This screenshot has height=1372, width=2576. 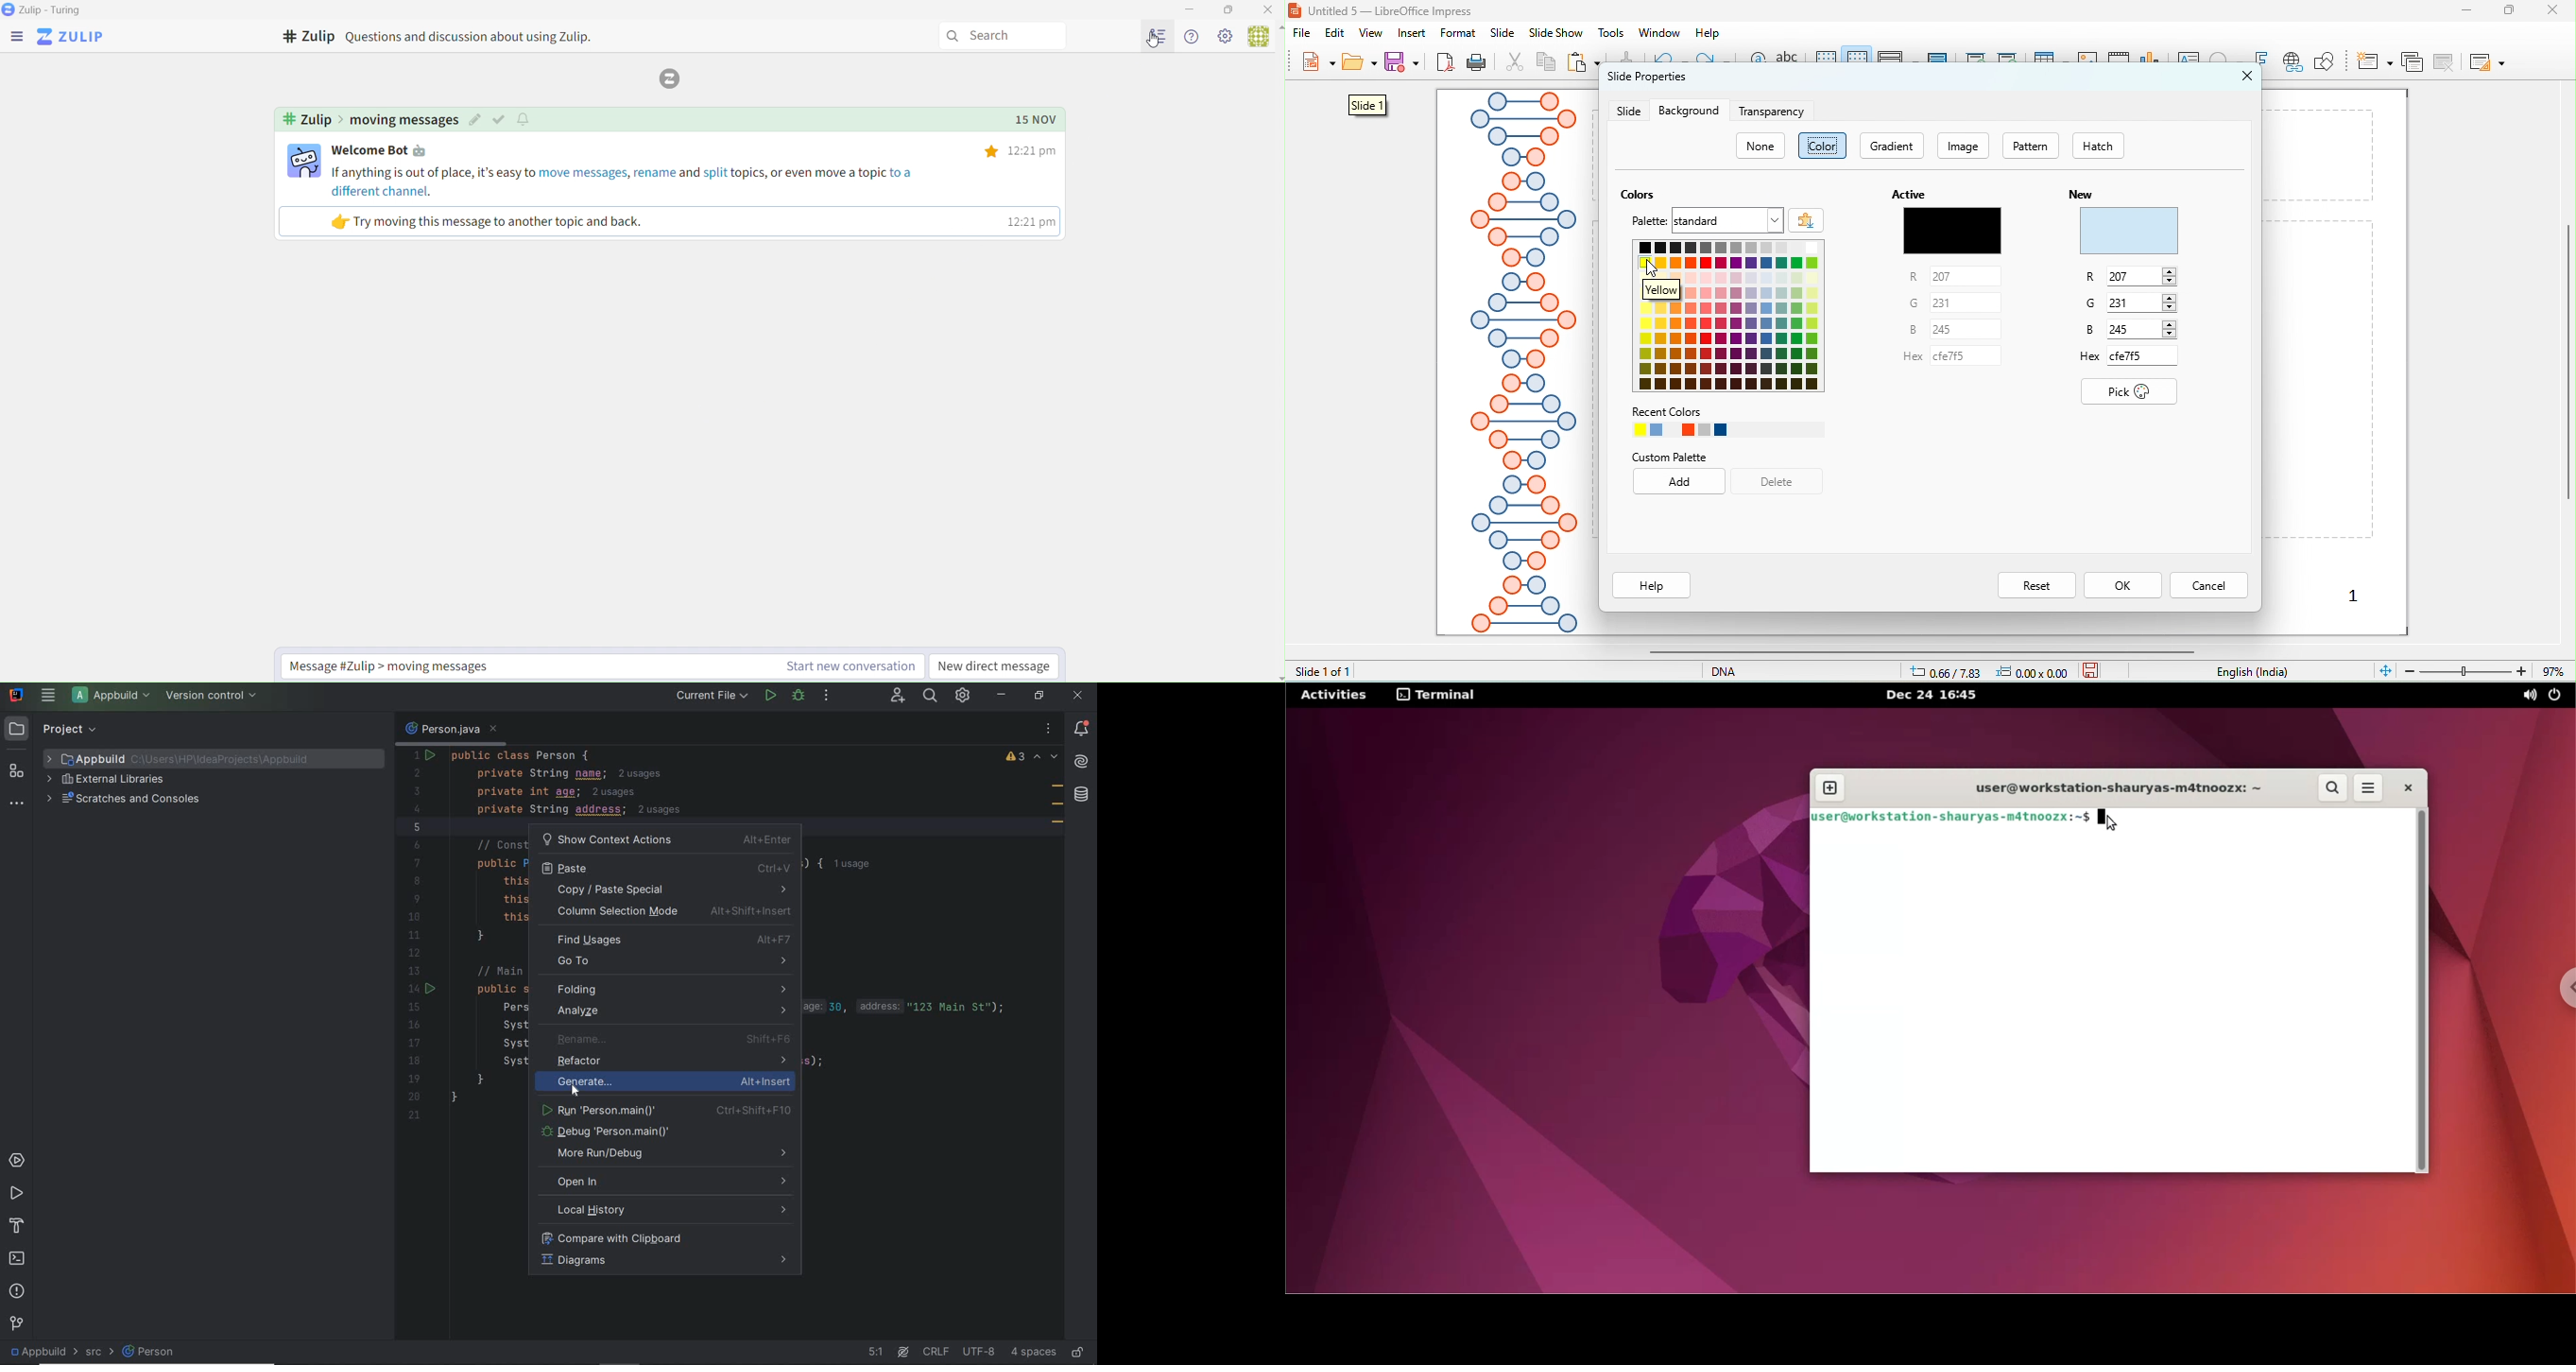 What do you see at coordinates (1190, 36) in the screenshot?
I see `Info` at bounding box center [1190, 36].